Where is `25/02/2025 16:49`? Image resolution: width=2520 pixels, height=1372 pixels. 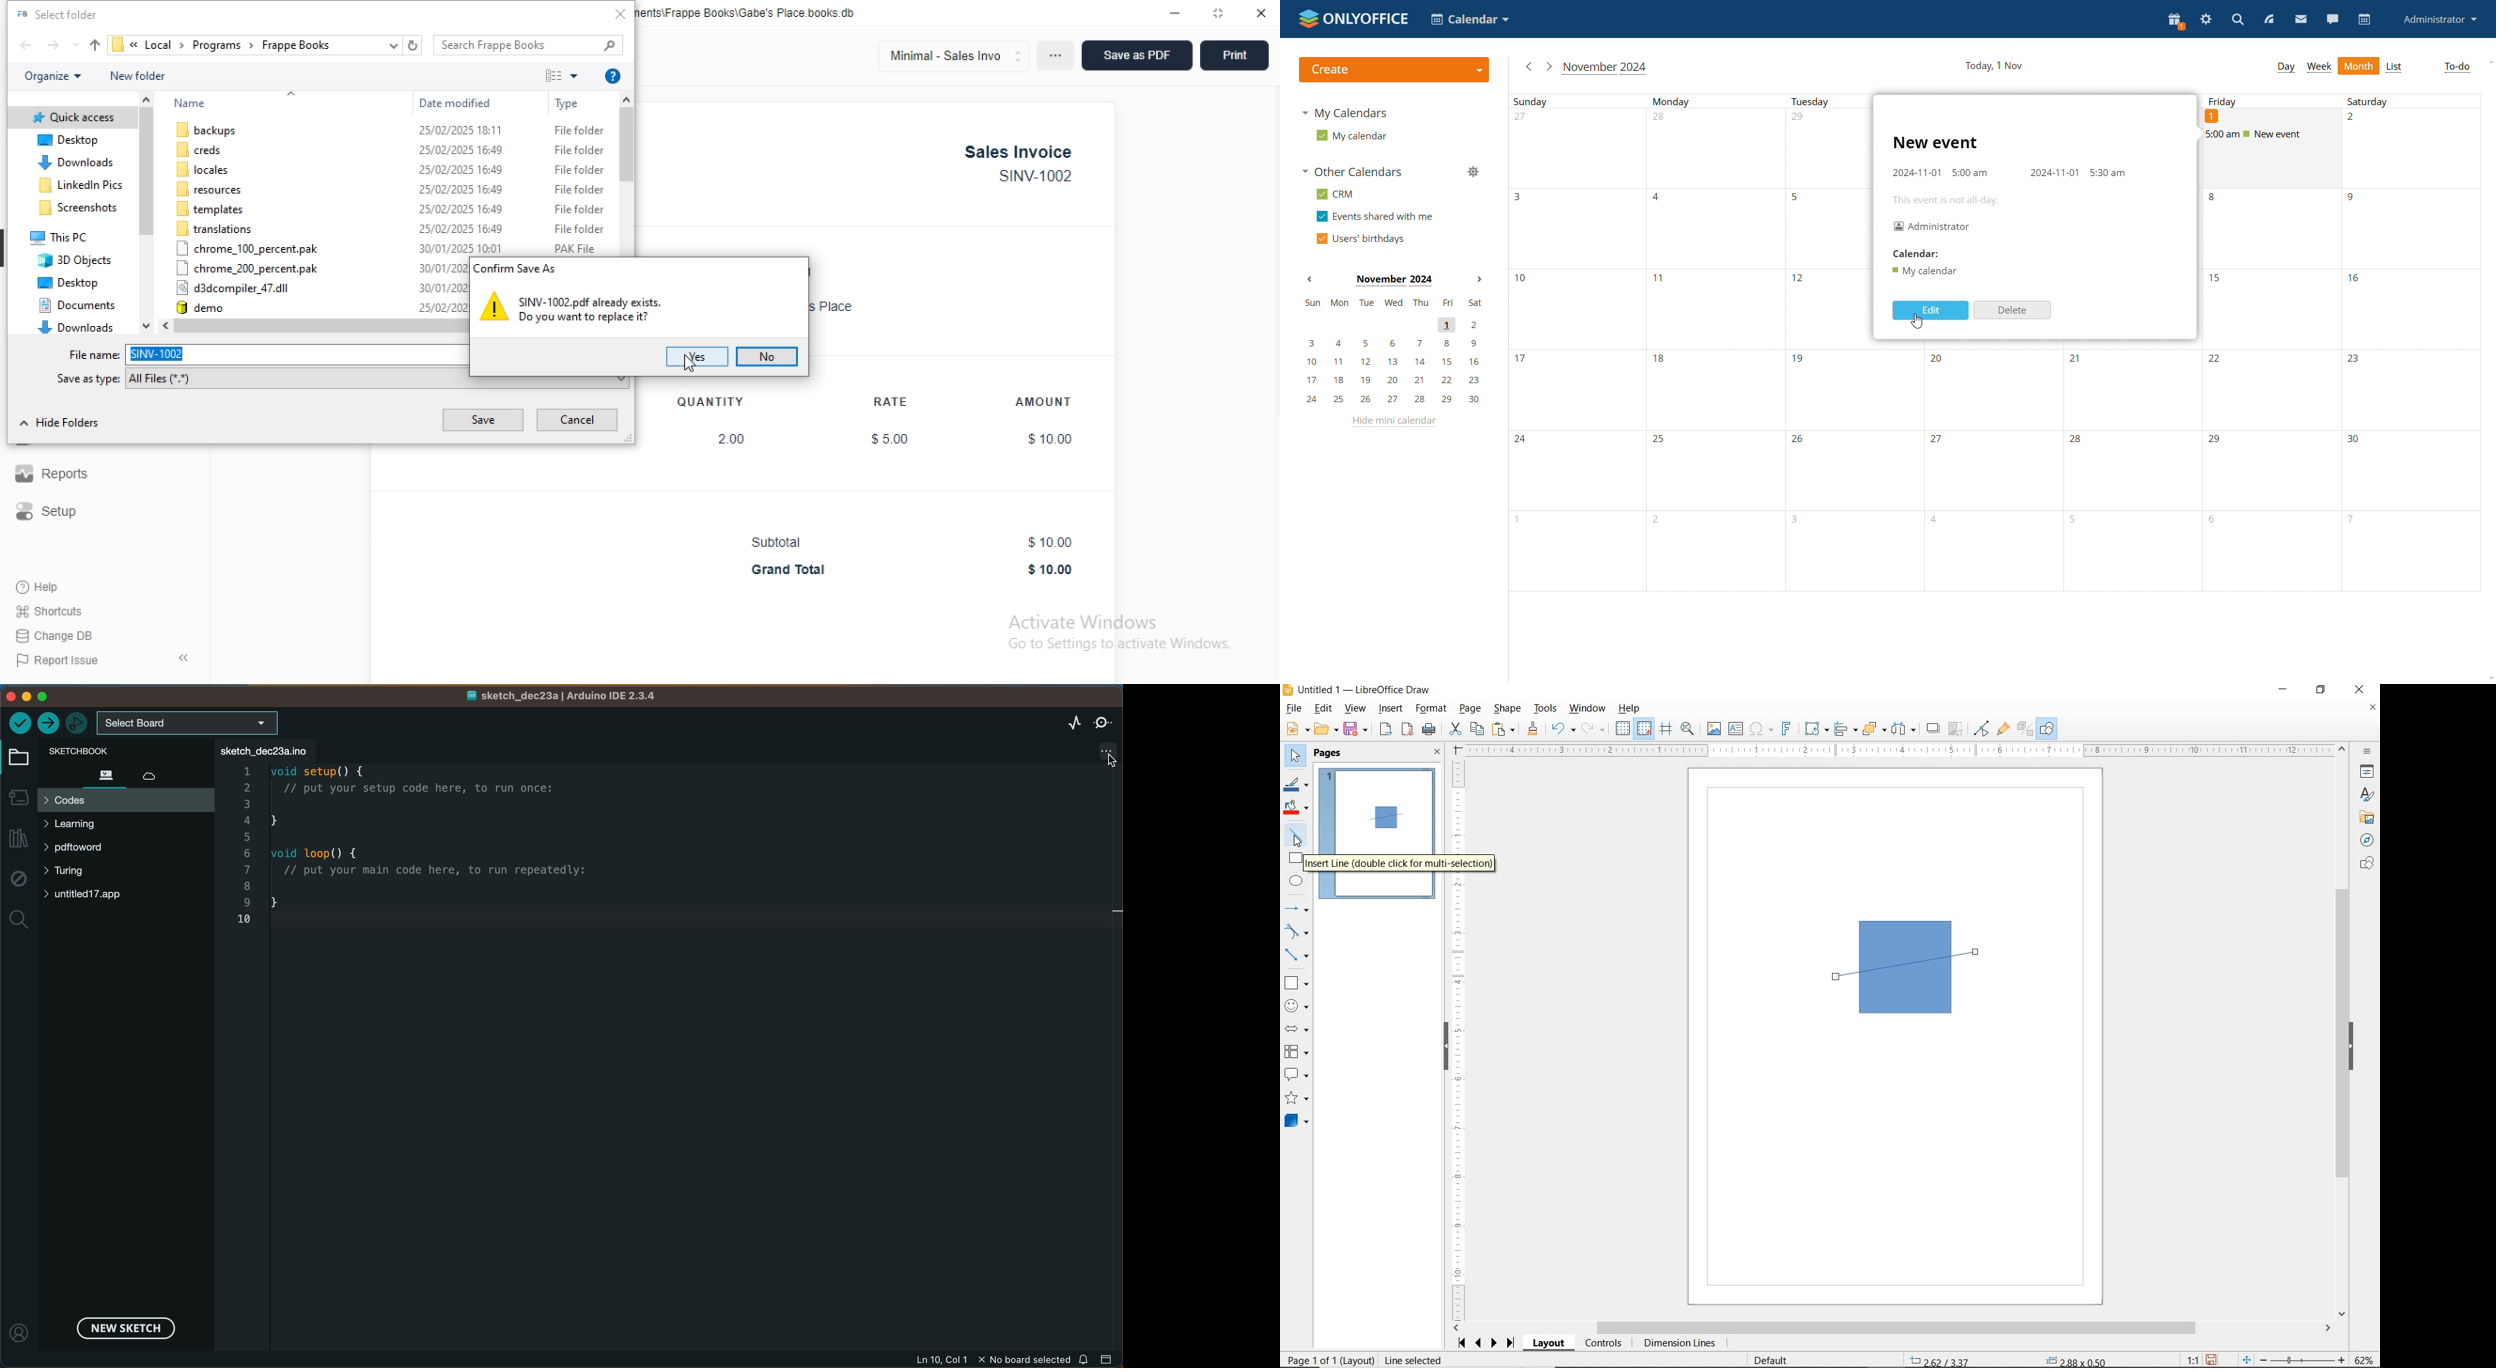
25/02/2025 16:49 is located at coordinates (461, 150).